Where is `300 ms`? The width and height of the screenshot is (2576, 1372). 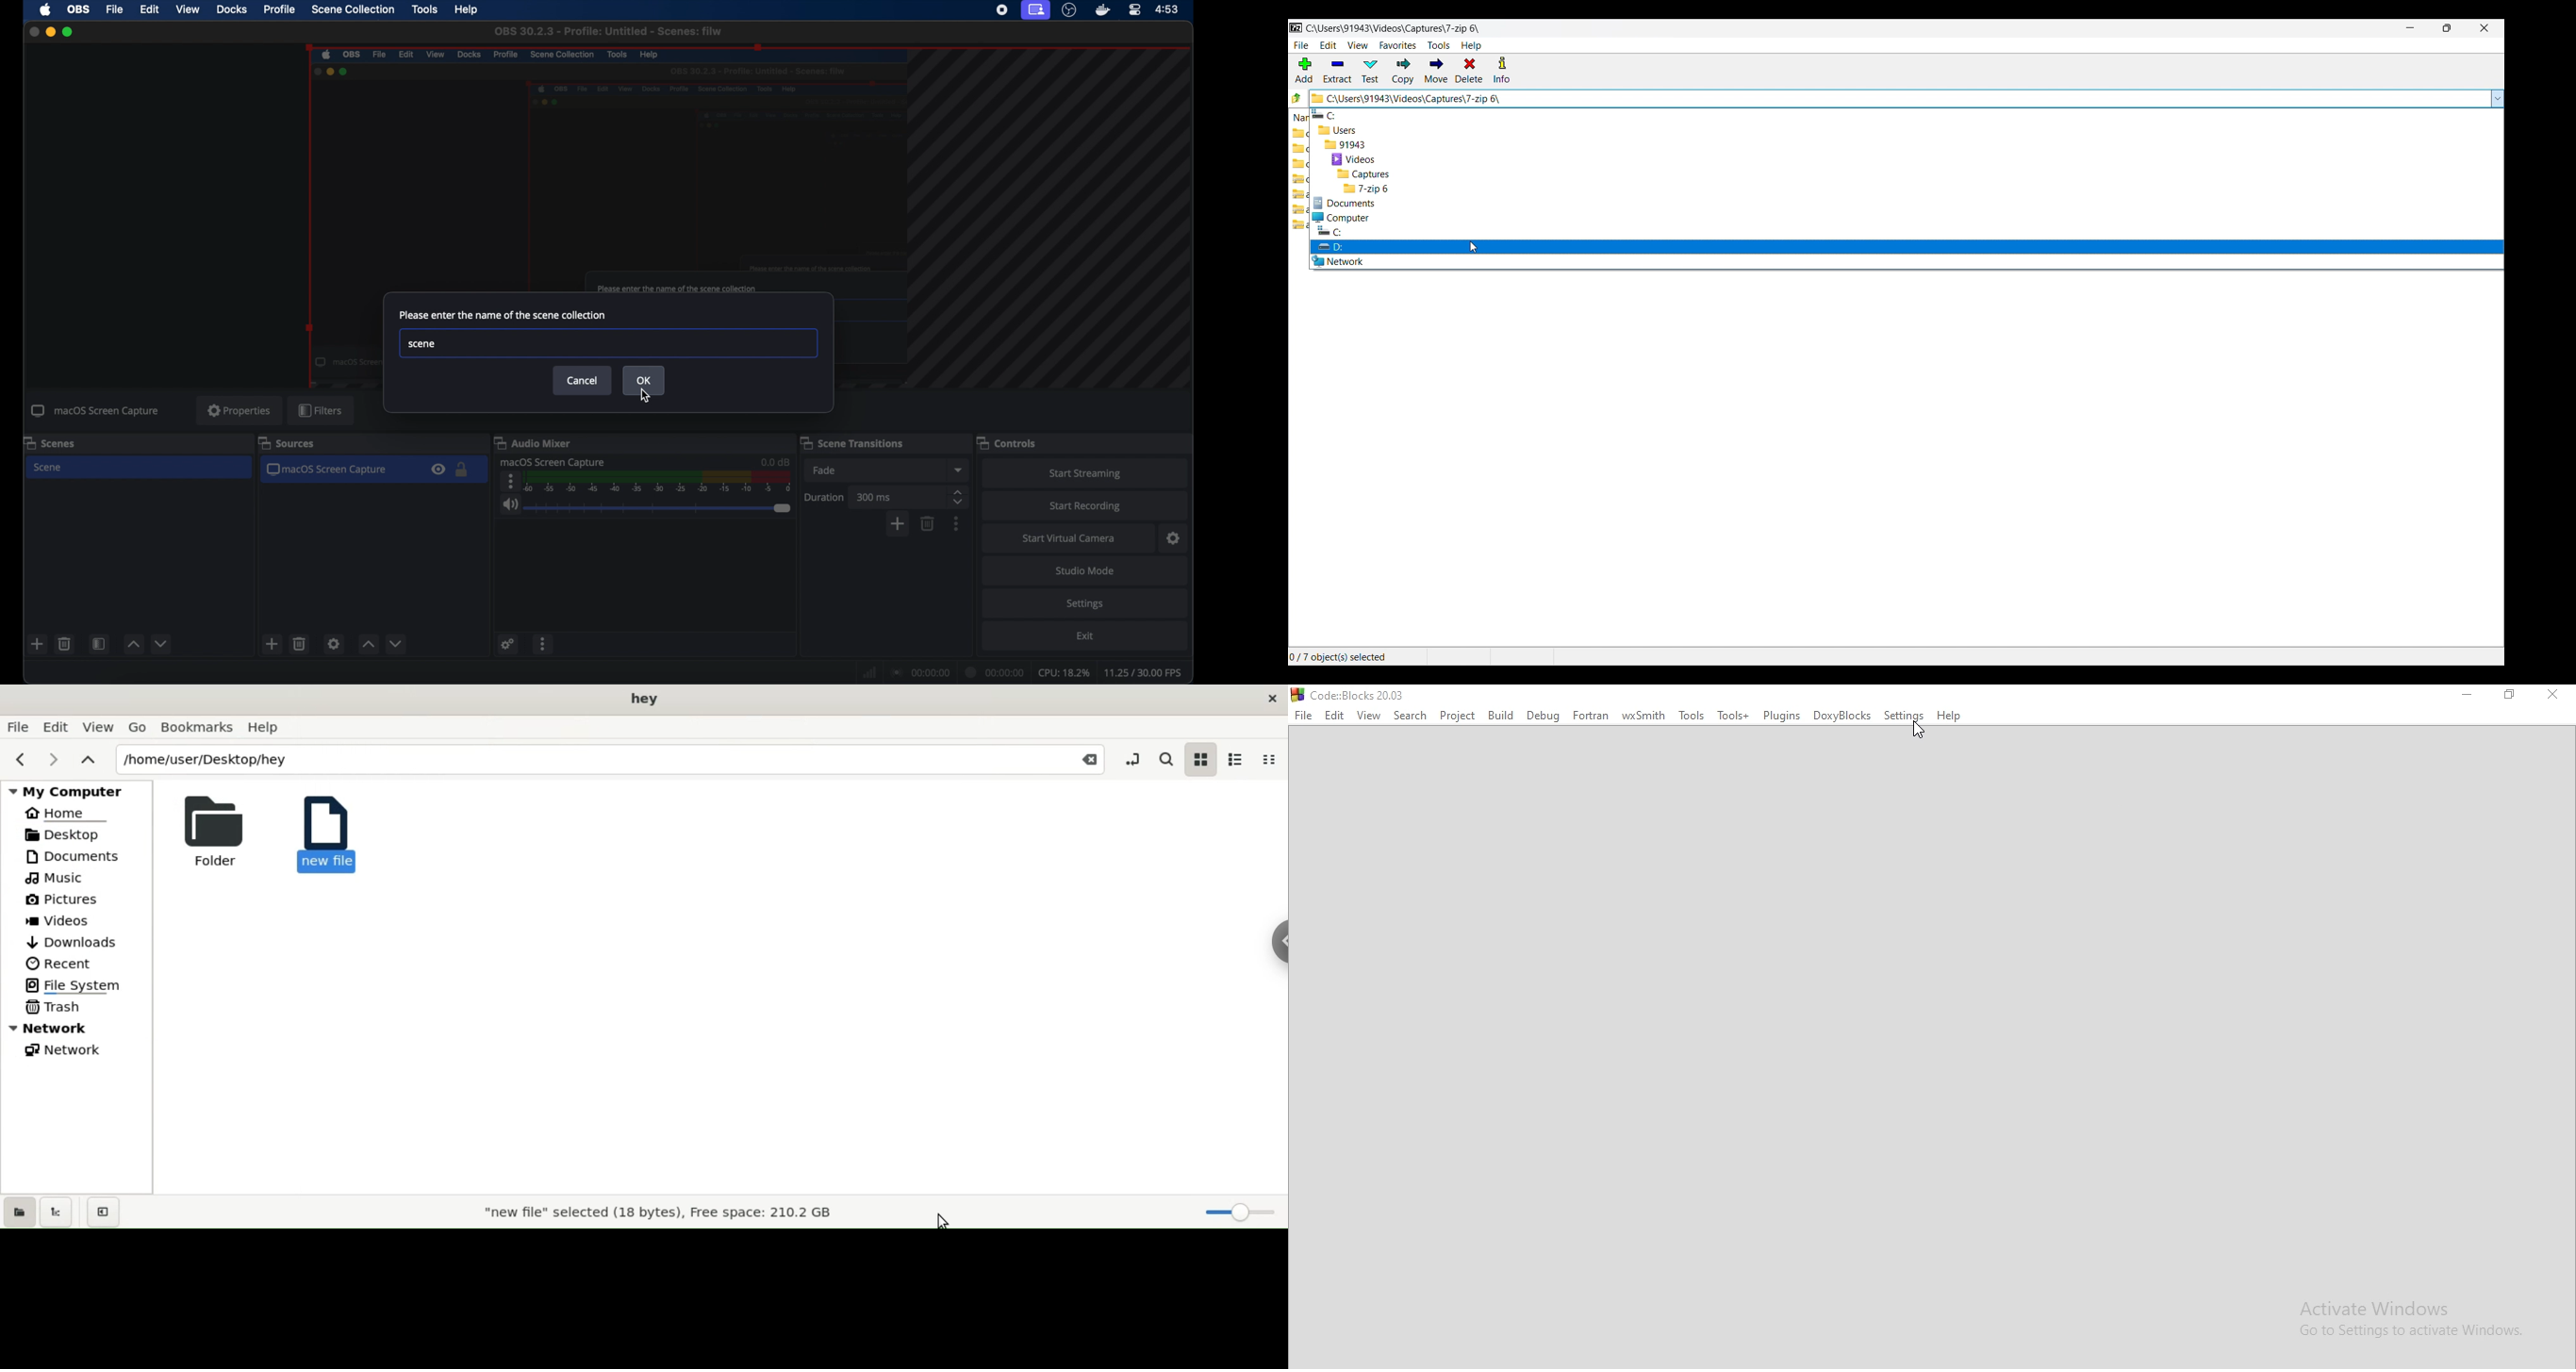 300 ms is located at coordinates (874, 496).